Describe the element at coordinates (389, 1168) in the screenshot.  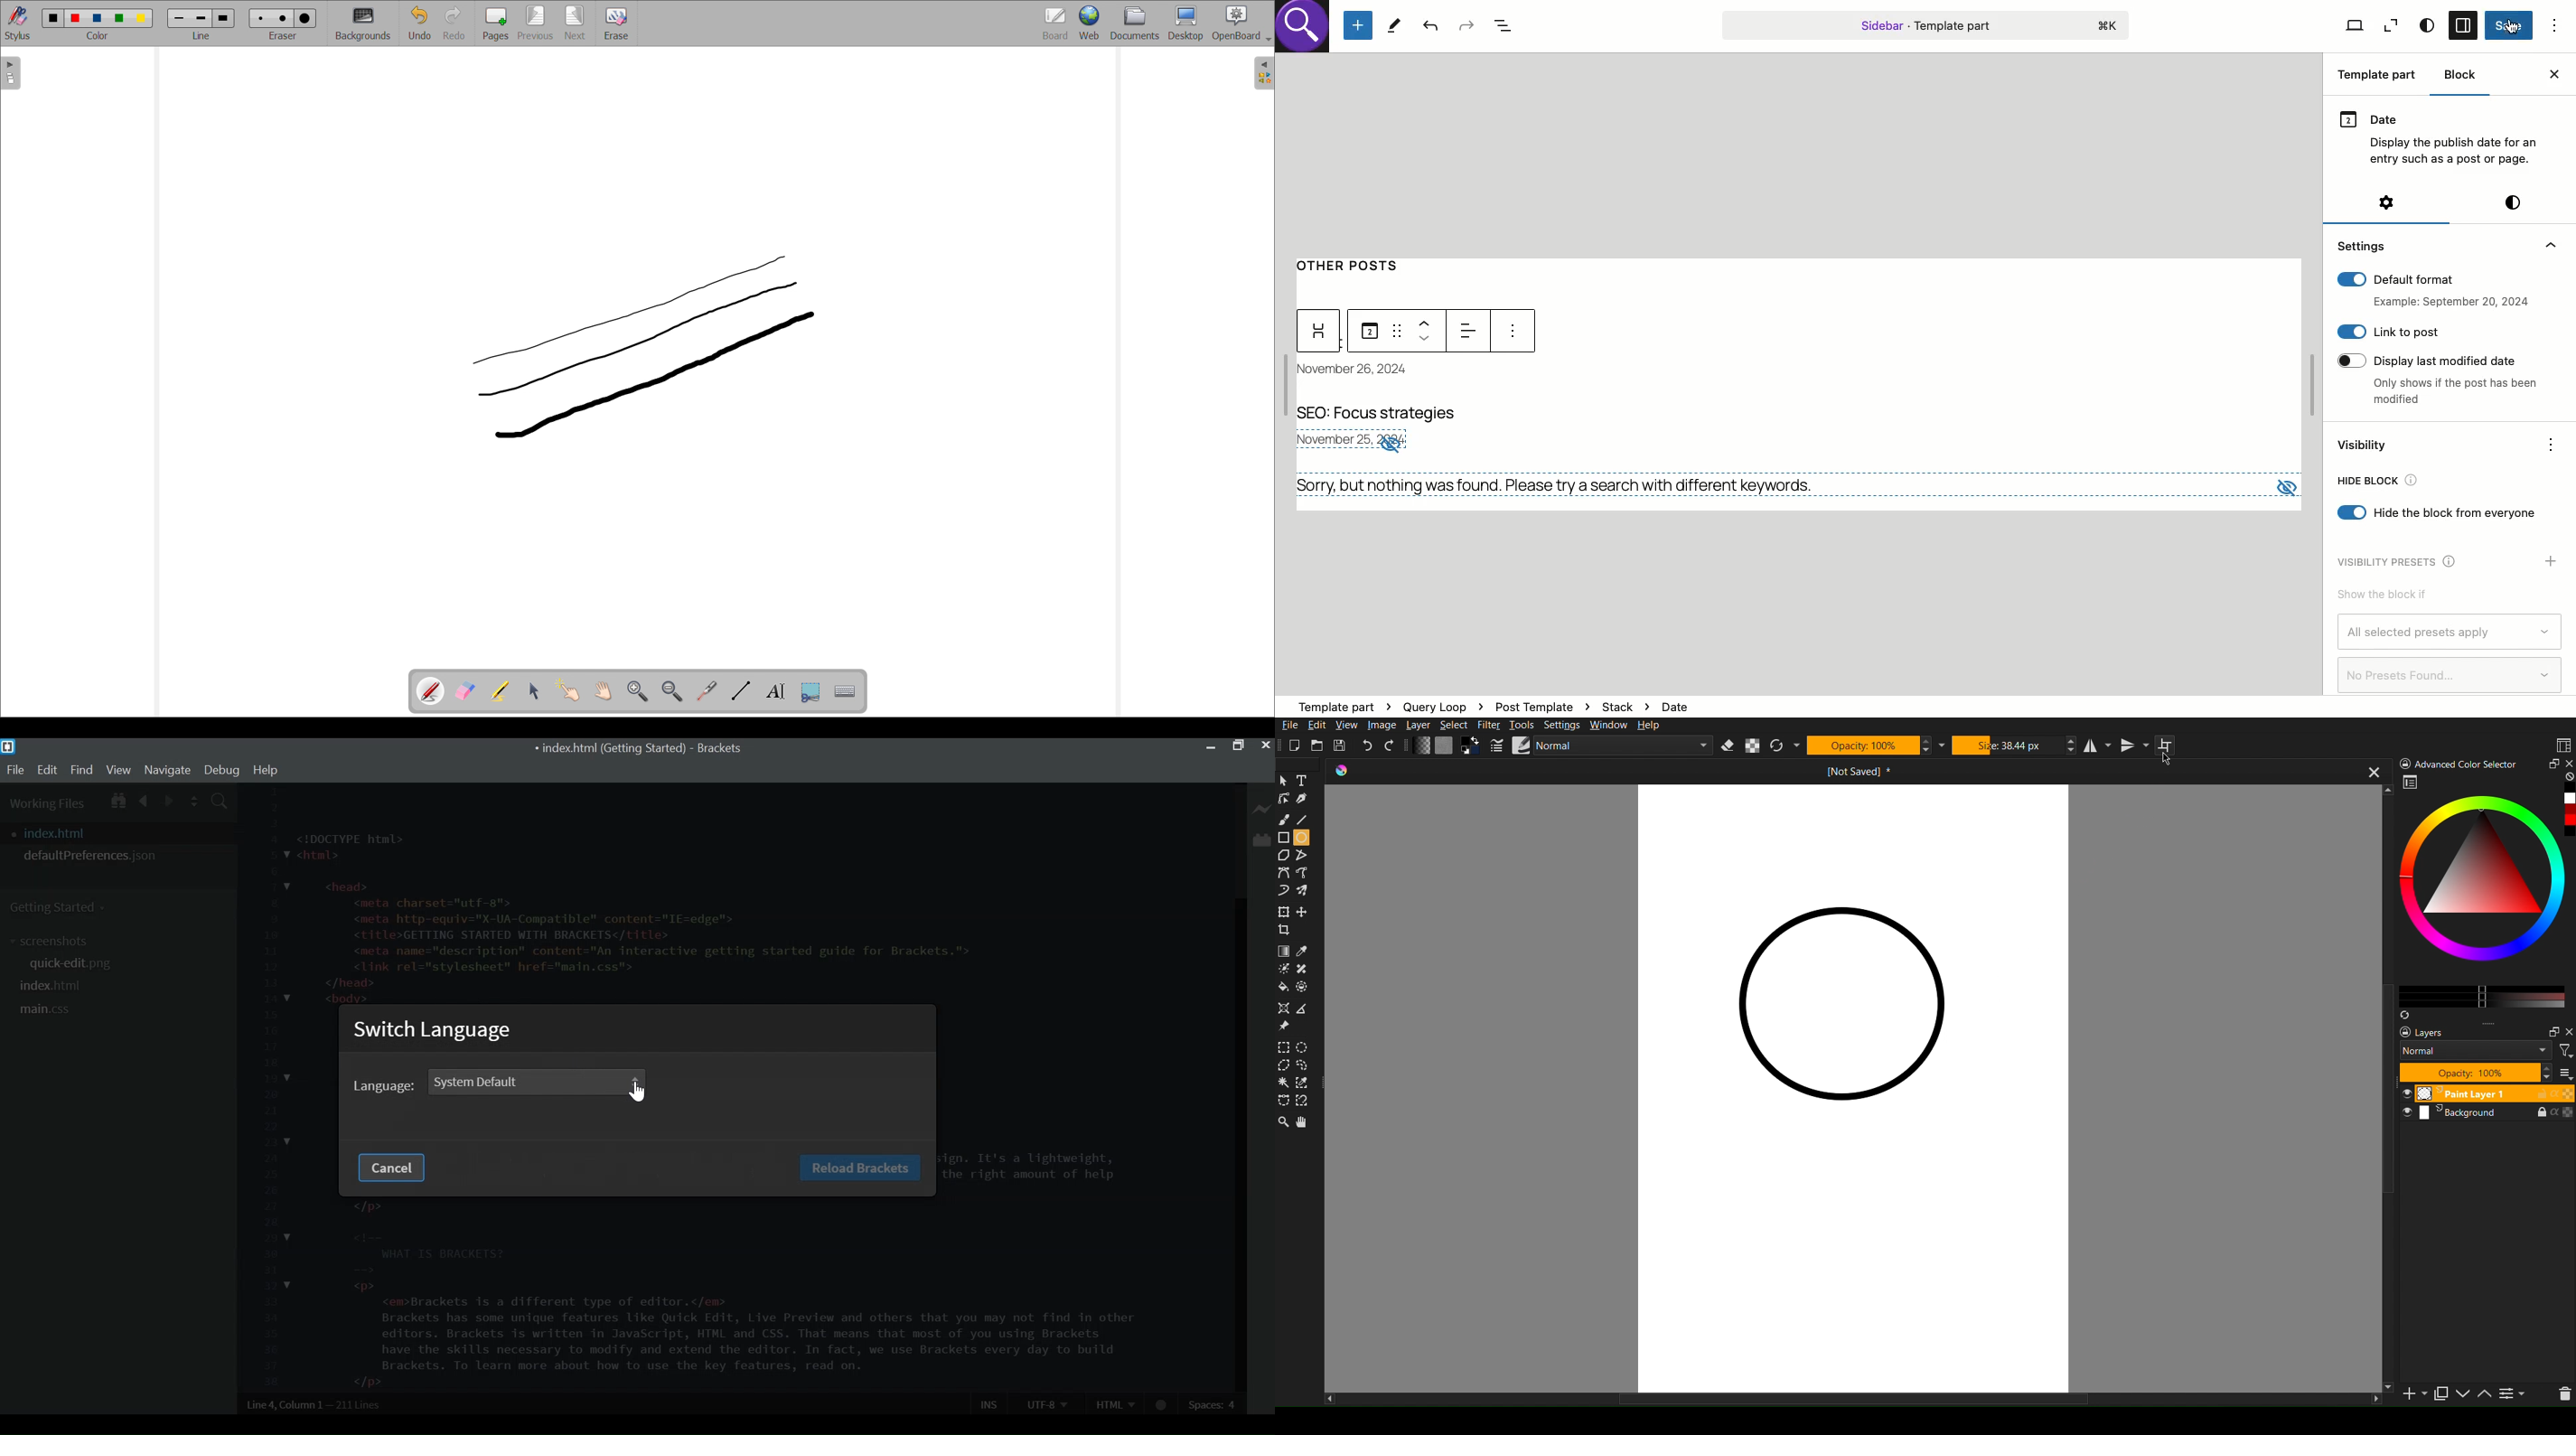
I see `Cancel` at that location.